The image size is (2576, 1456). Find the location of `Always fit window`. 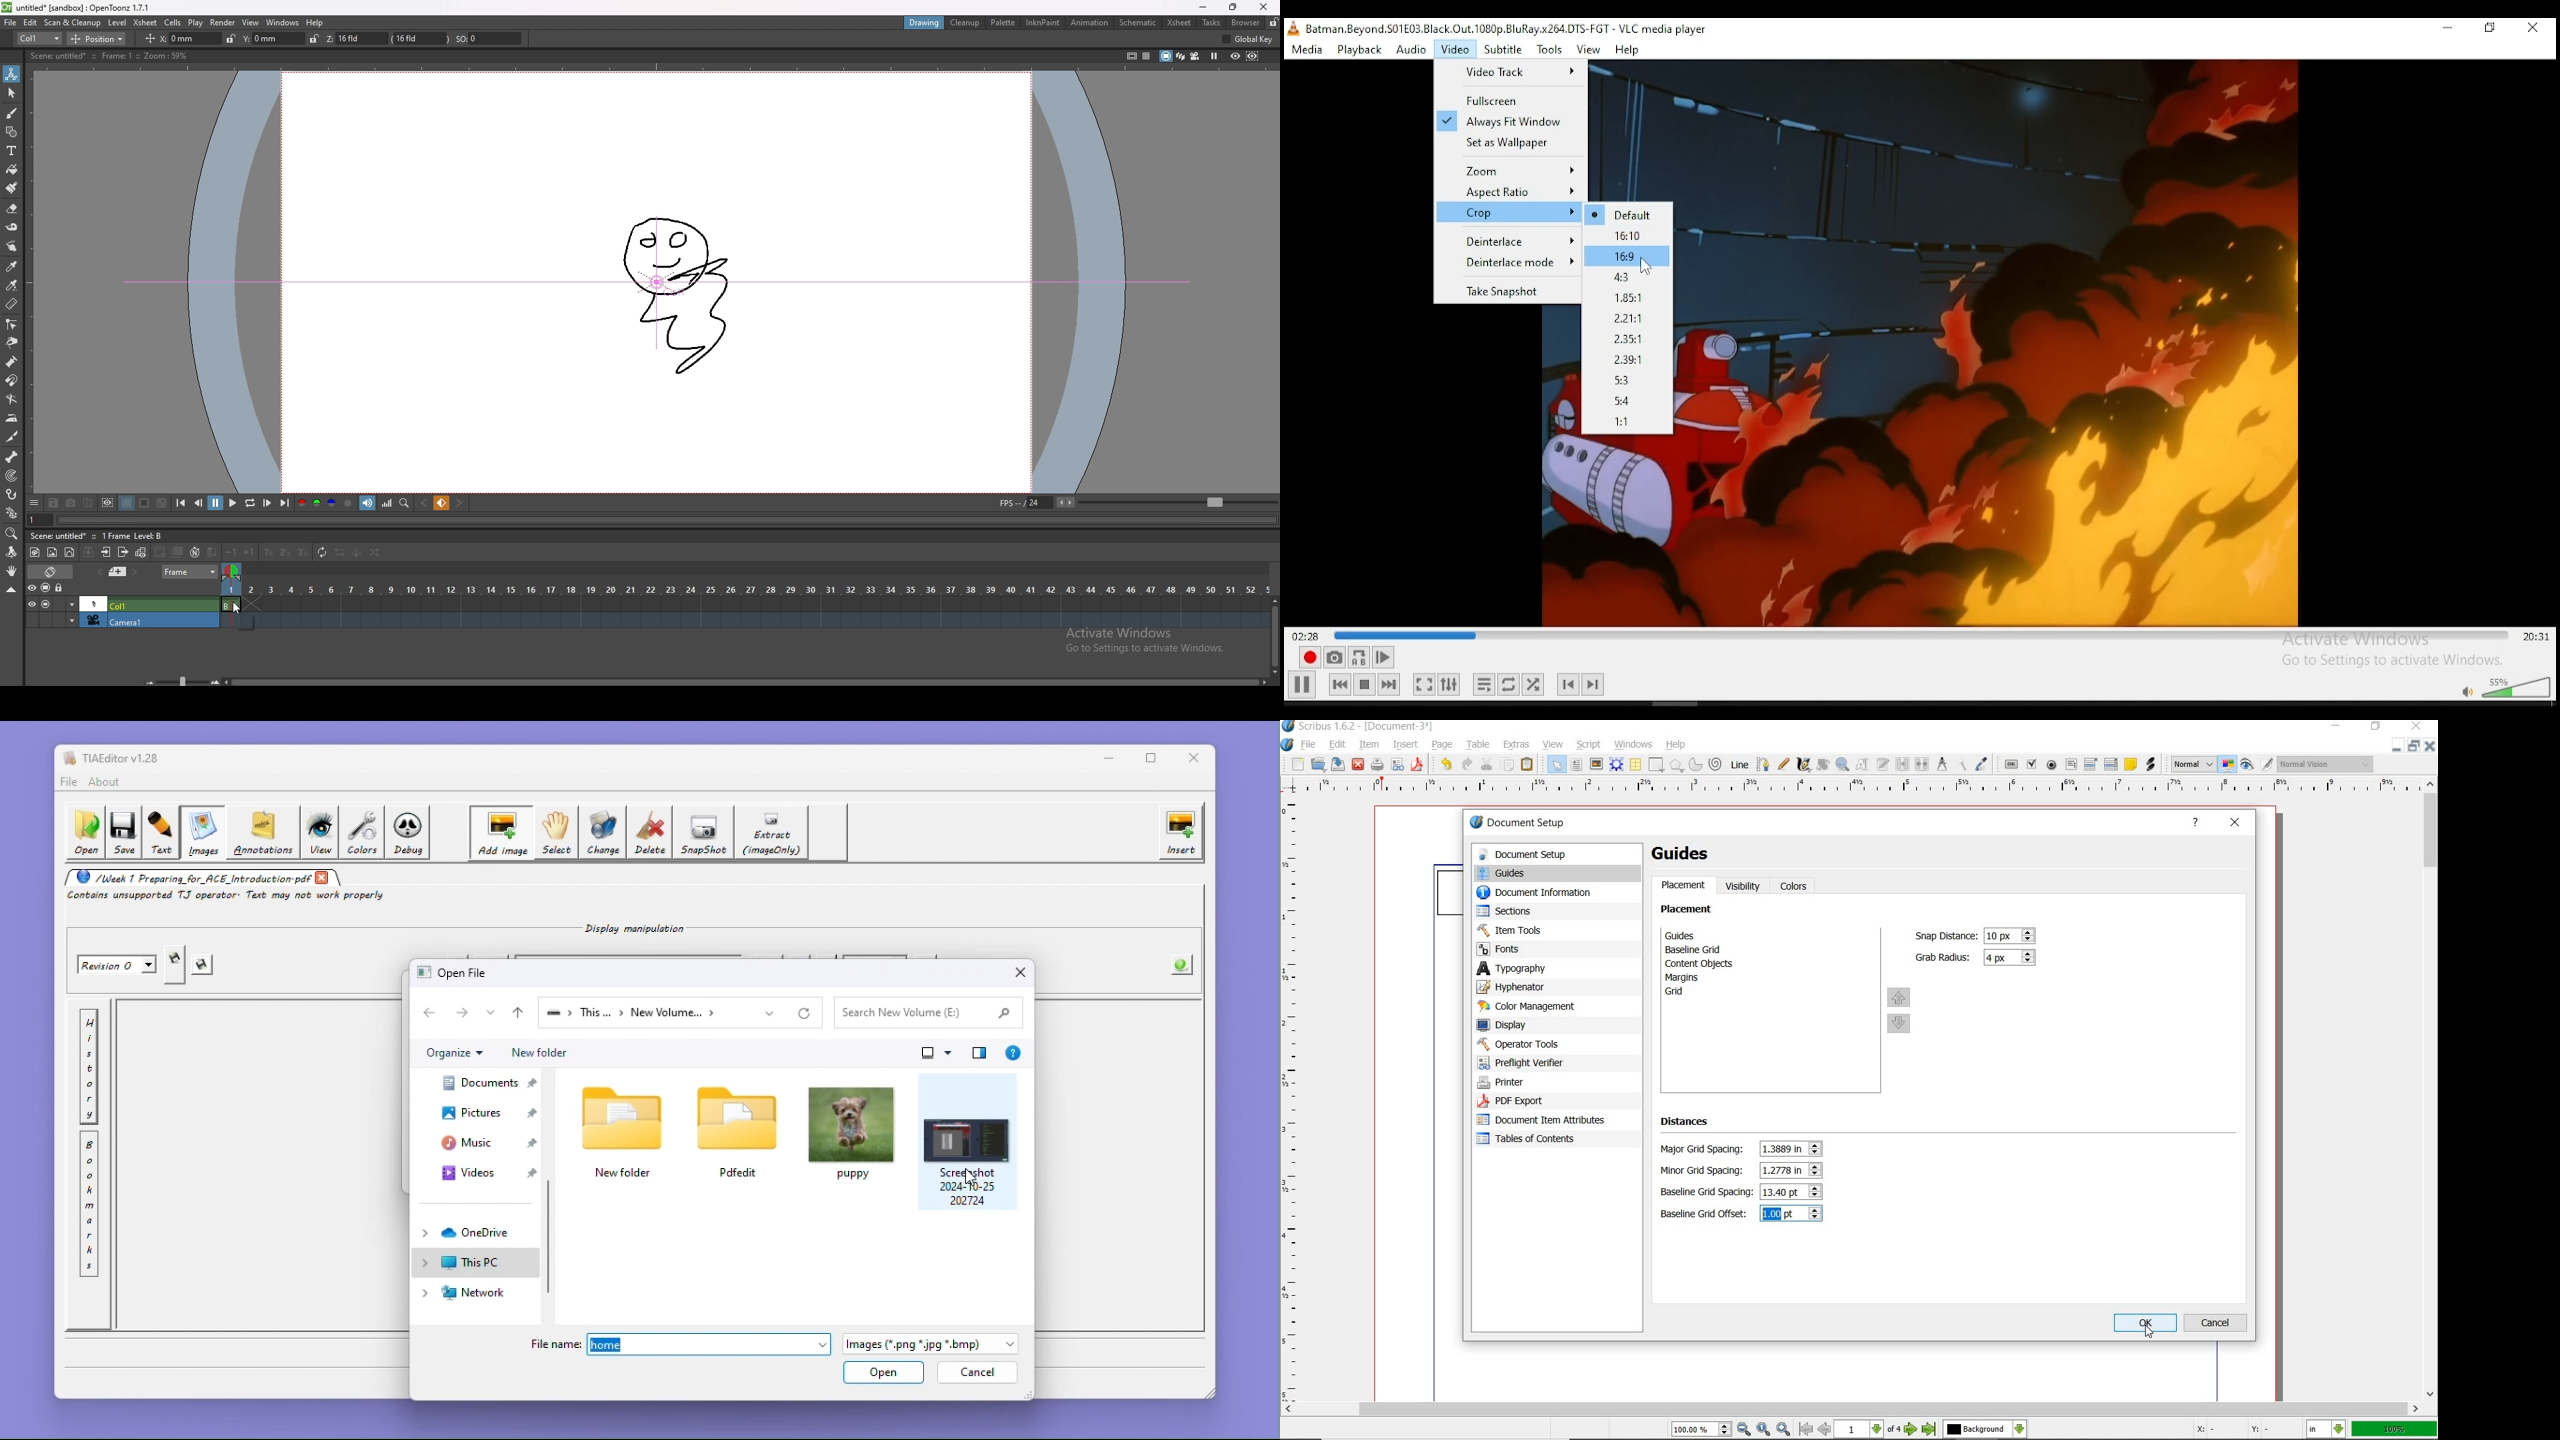

Always fit window is located at coordinates (1505, 120).